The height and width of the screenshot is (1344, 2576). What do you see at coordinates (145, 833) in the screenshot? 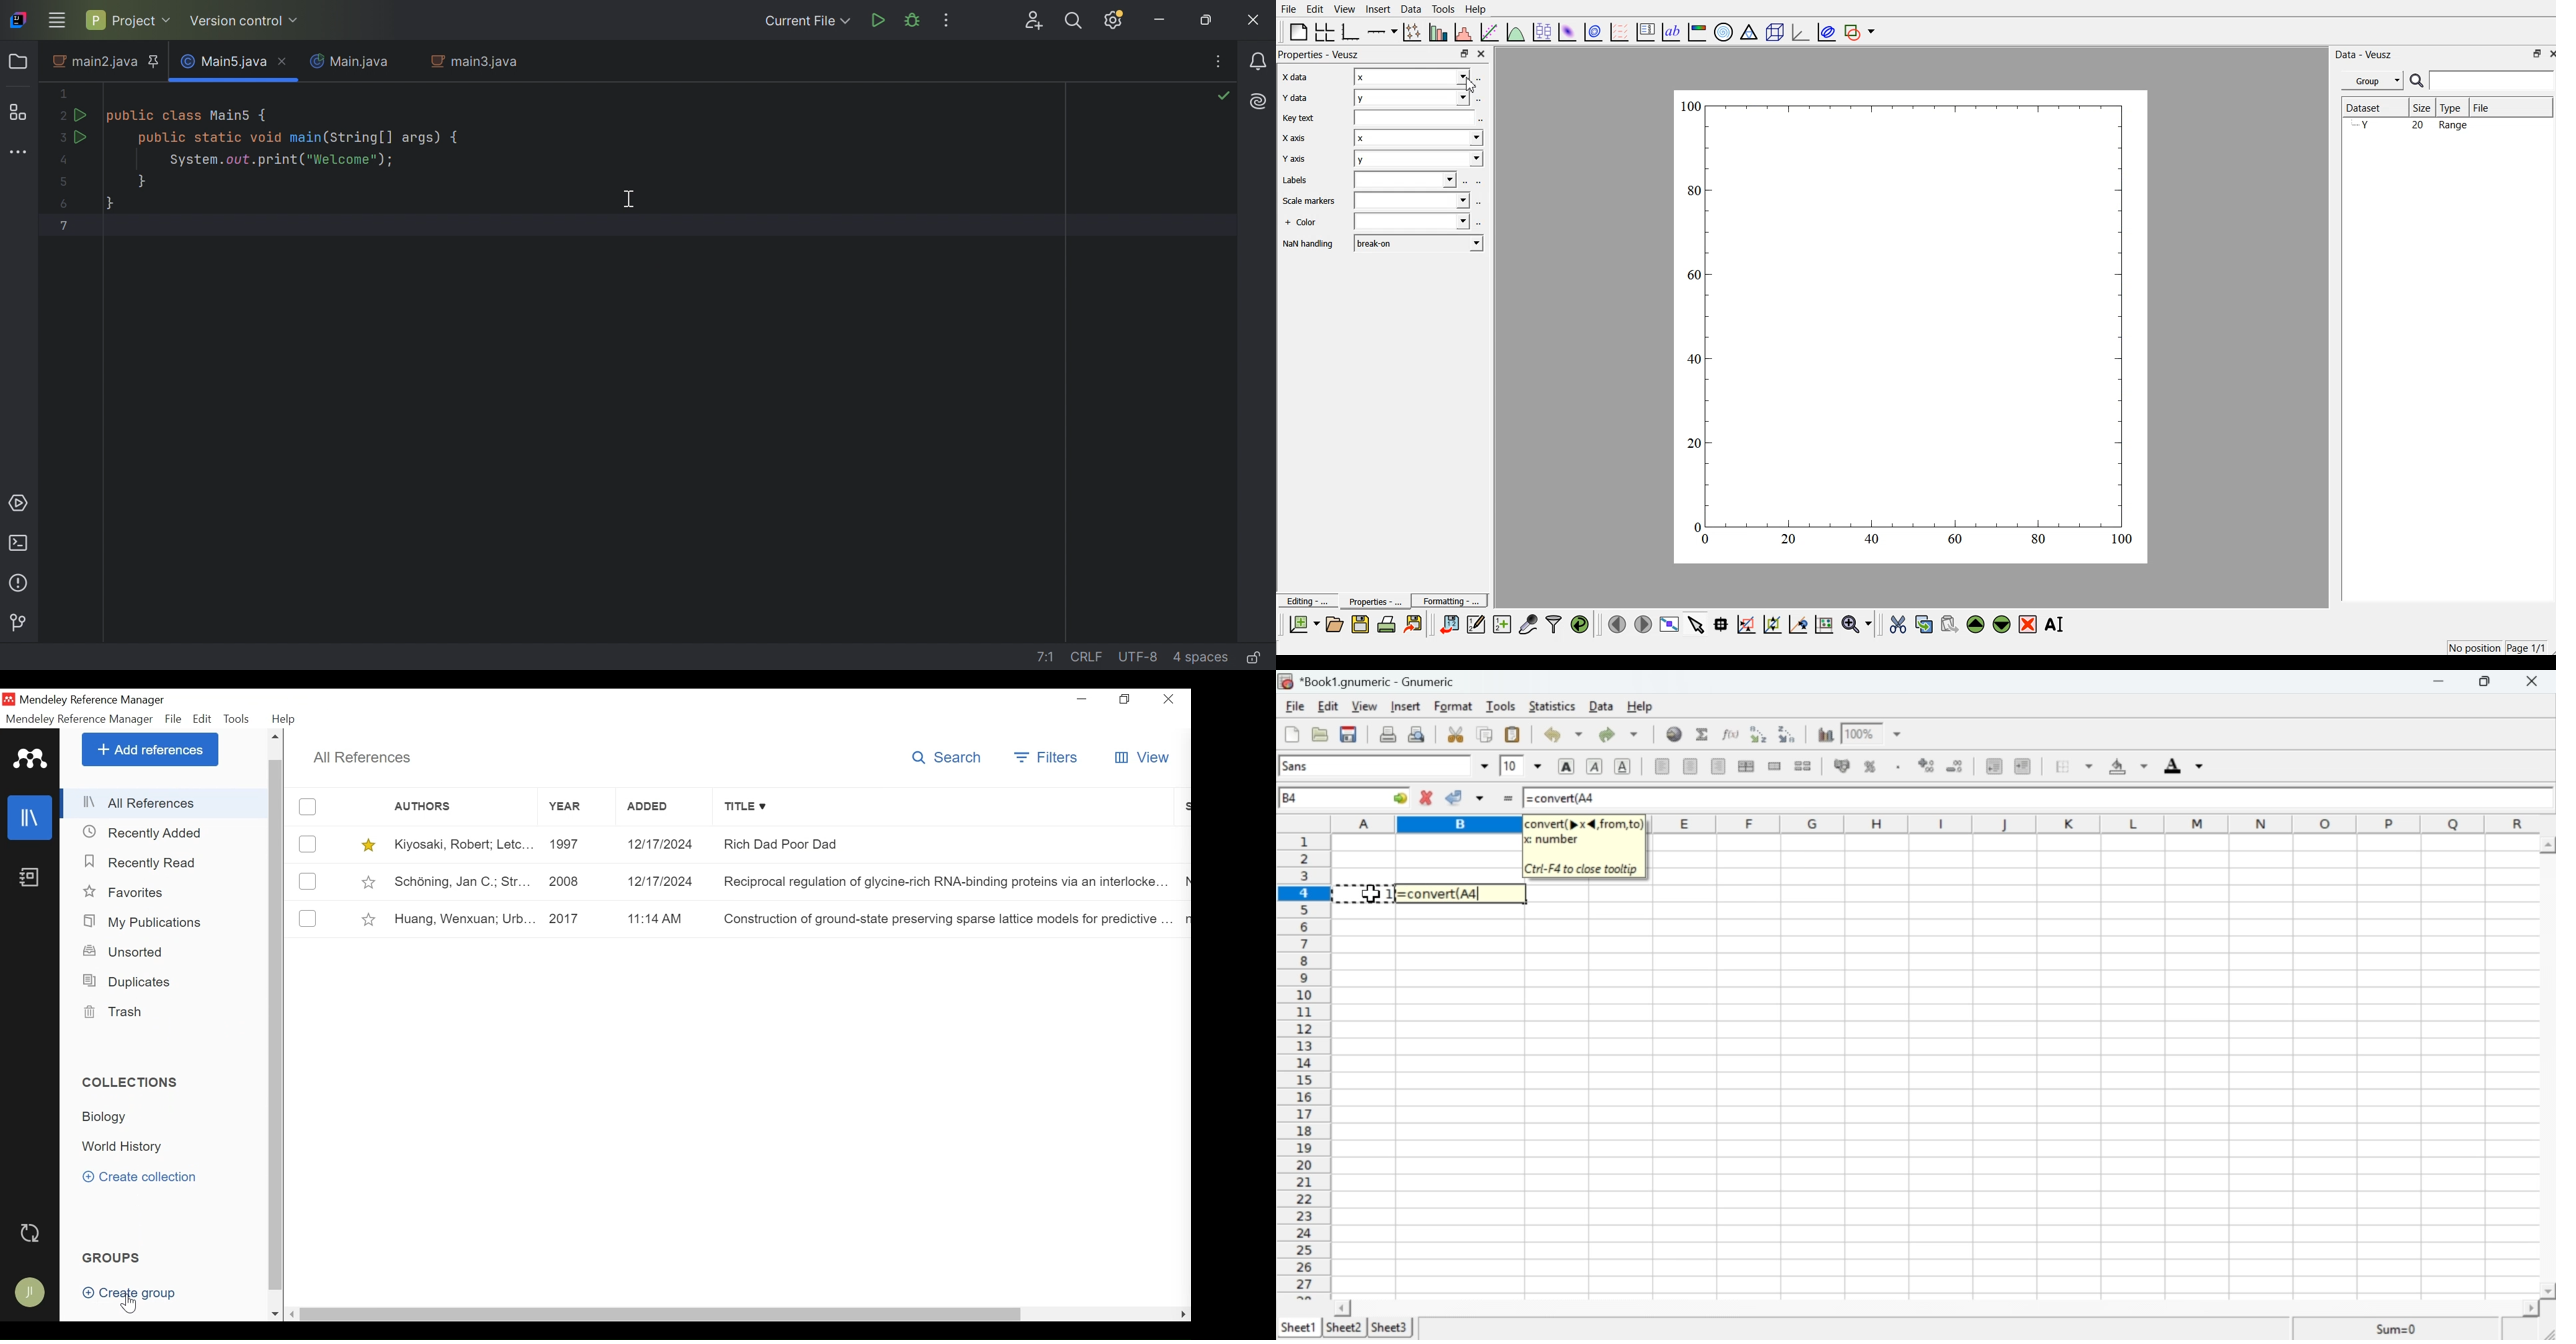
I see `Recently Added` at bounding box center [145, 833].